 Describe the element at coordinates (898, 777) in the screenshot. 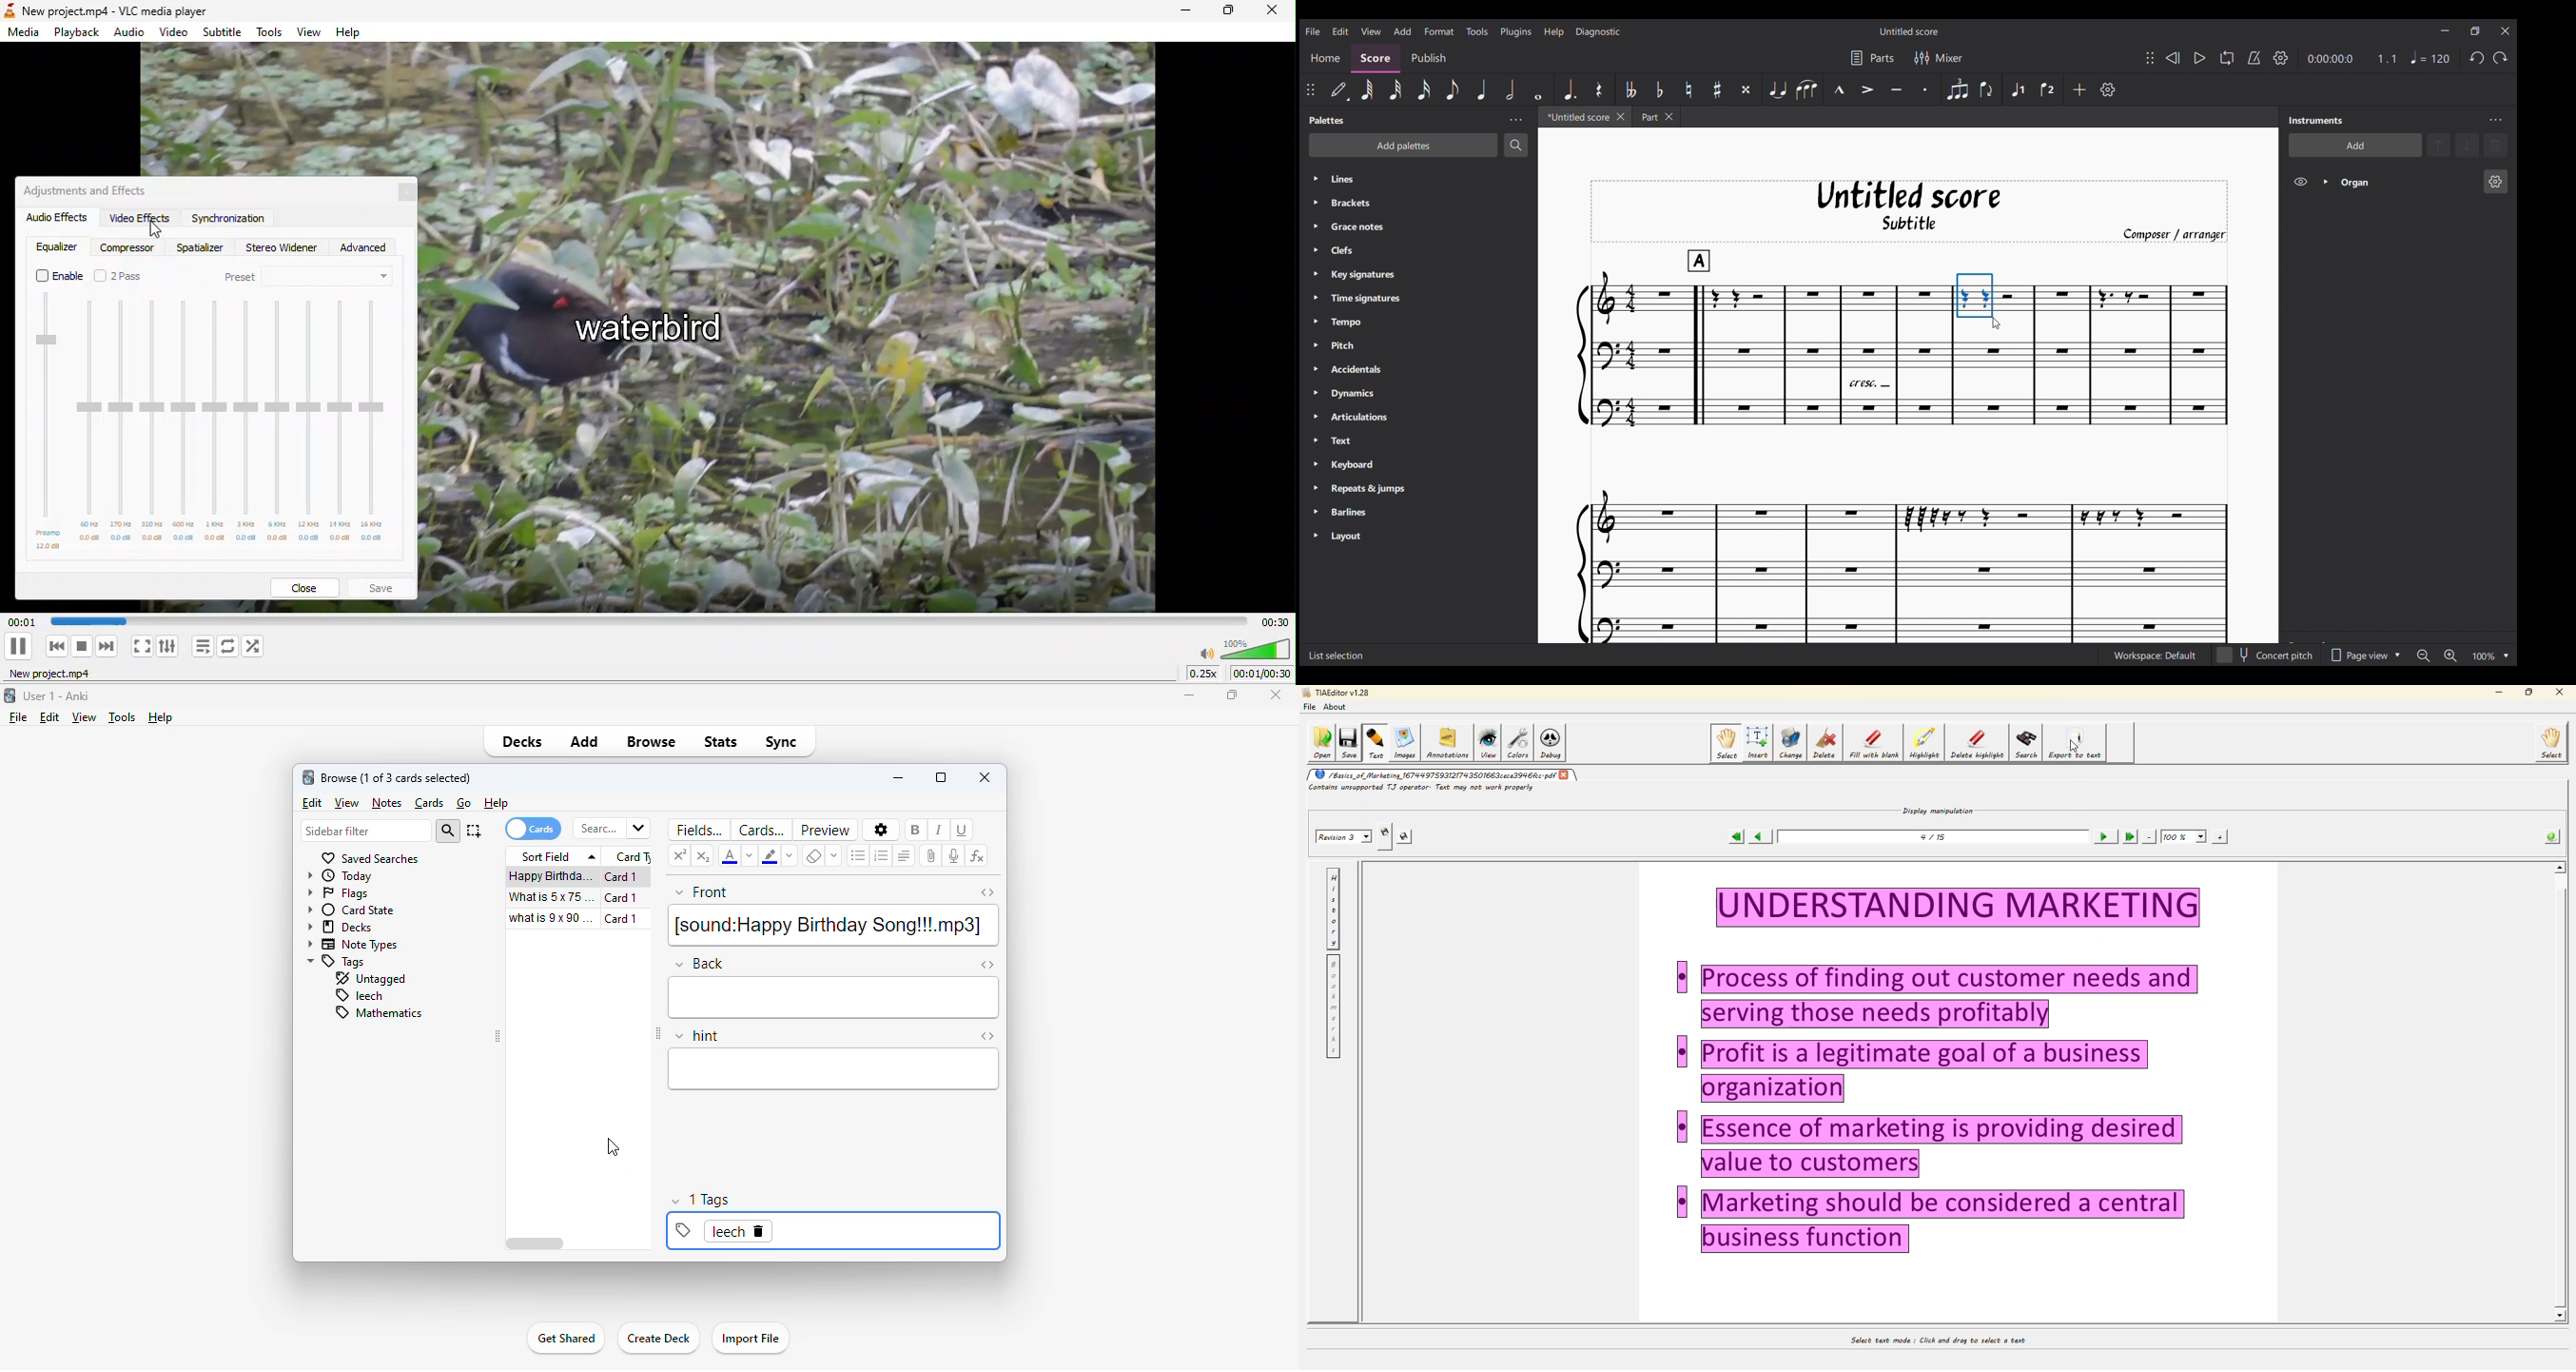

I see `minimize` at that location.